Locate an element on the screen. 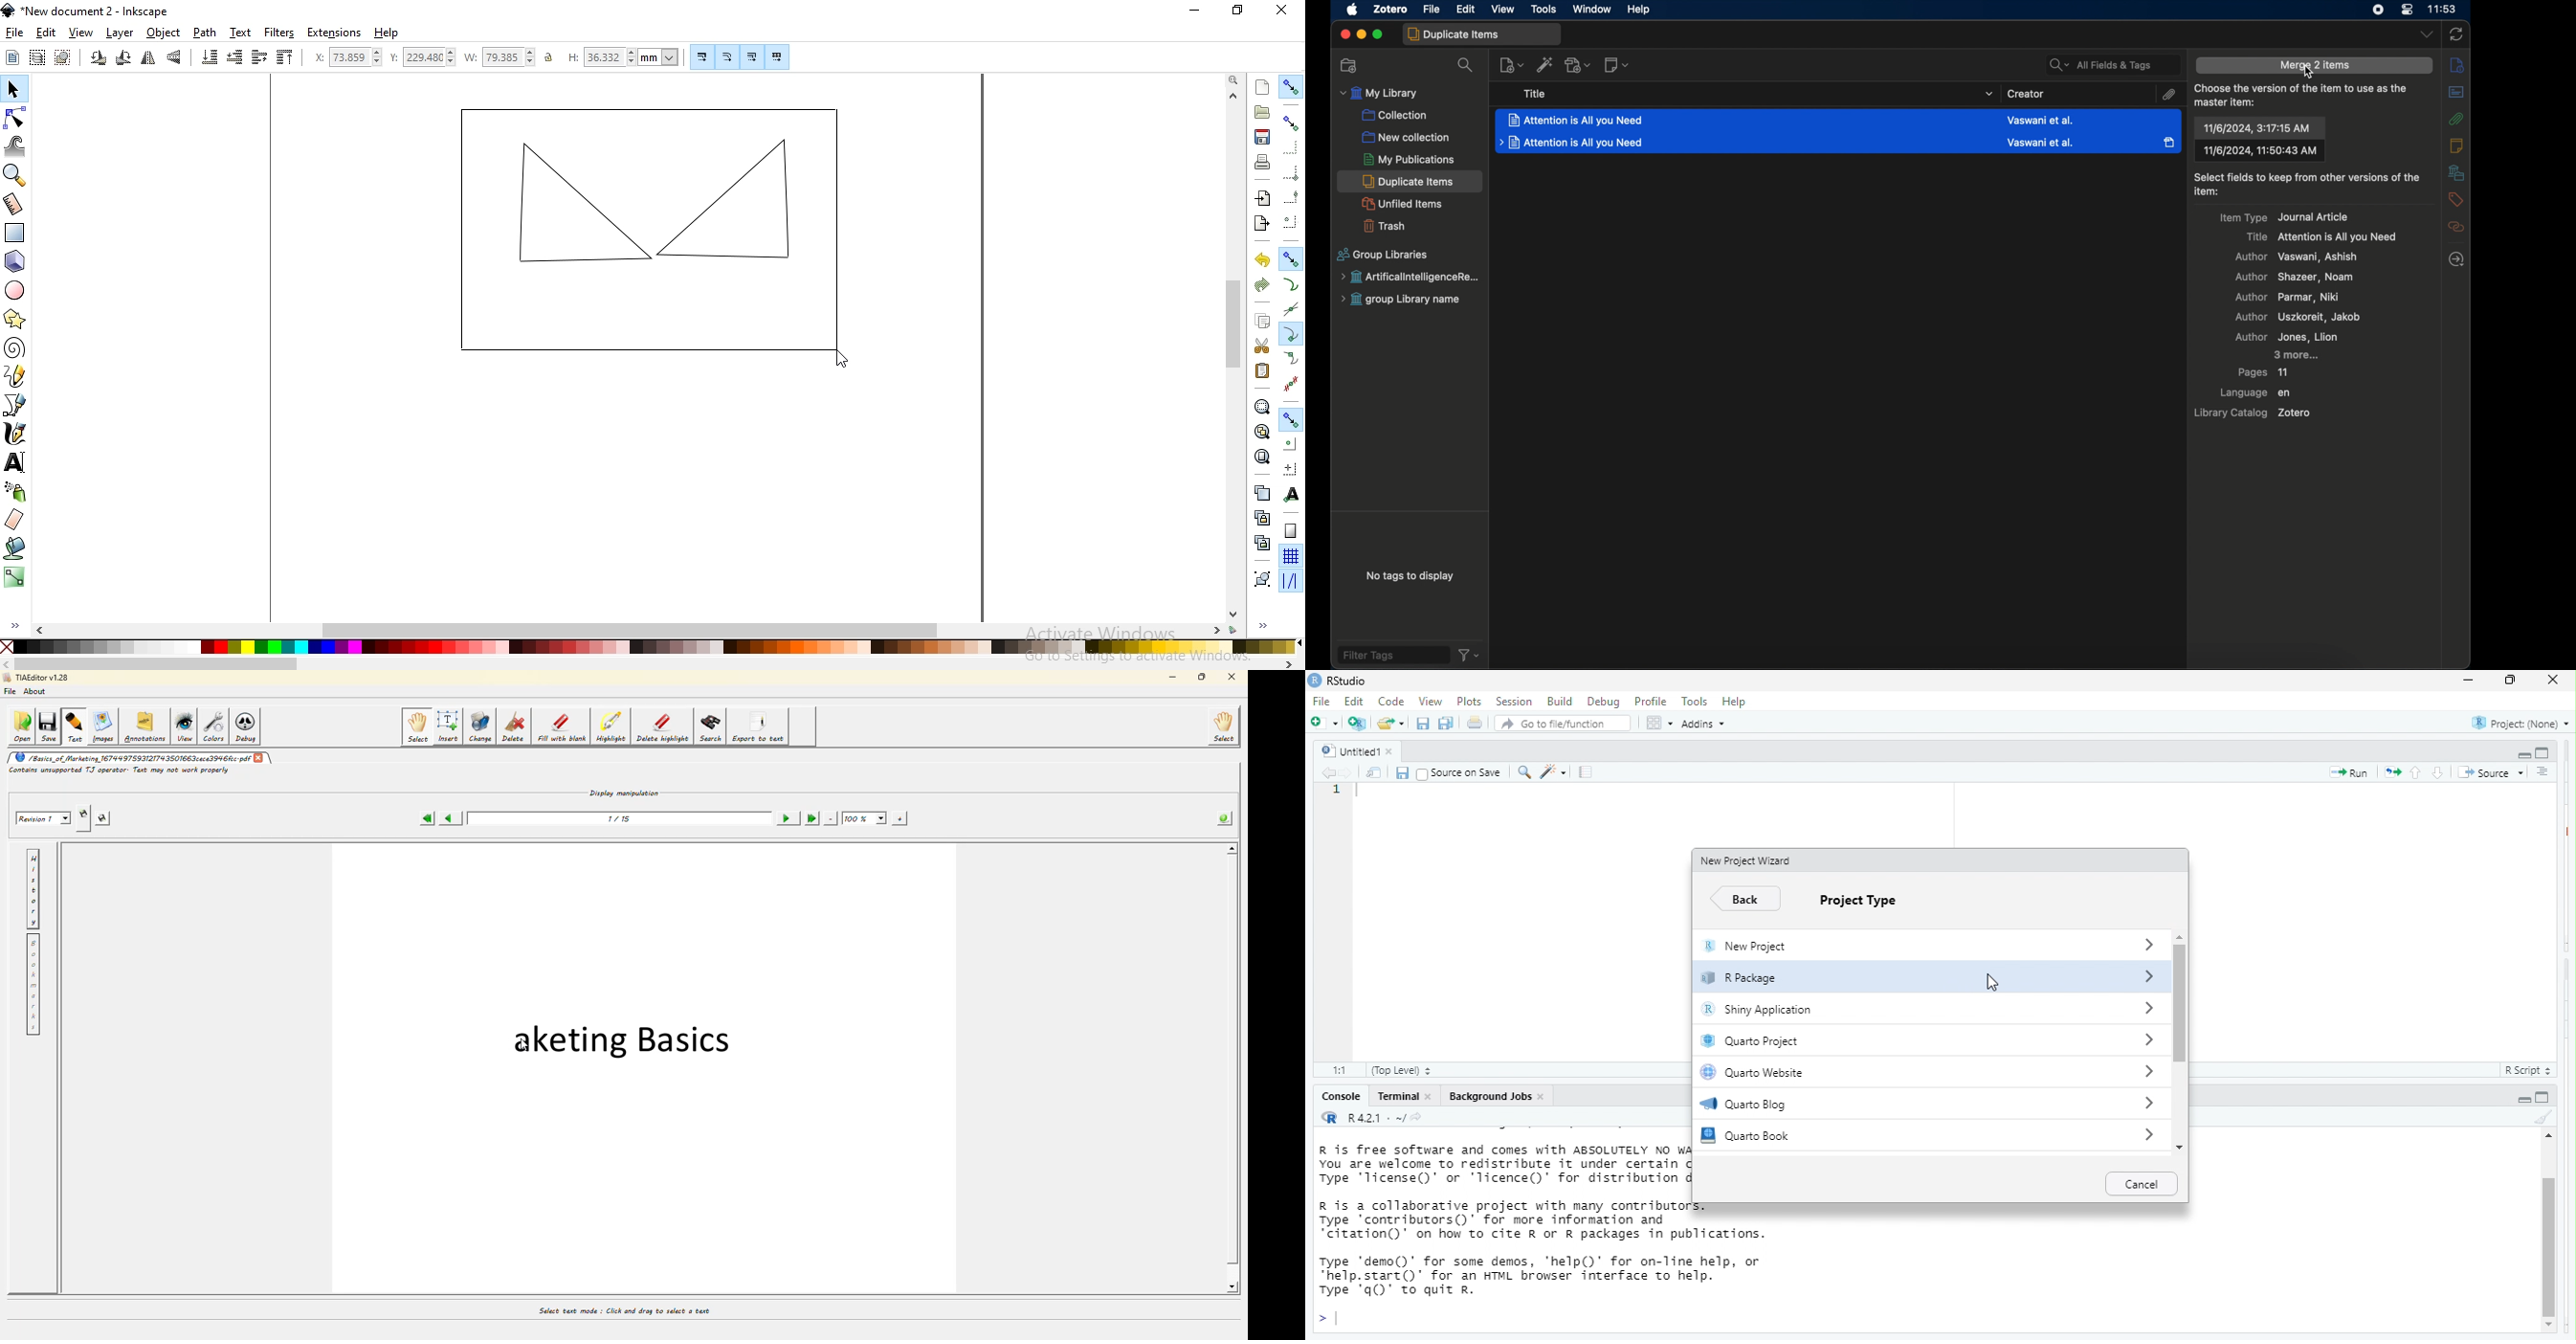 Image resolution: width=2576 pixels, height=1344 pixels. new file is located at coordinates (1323, 723).